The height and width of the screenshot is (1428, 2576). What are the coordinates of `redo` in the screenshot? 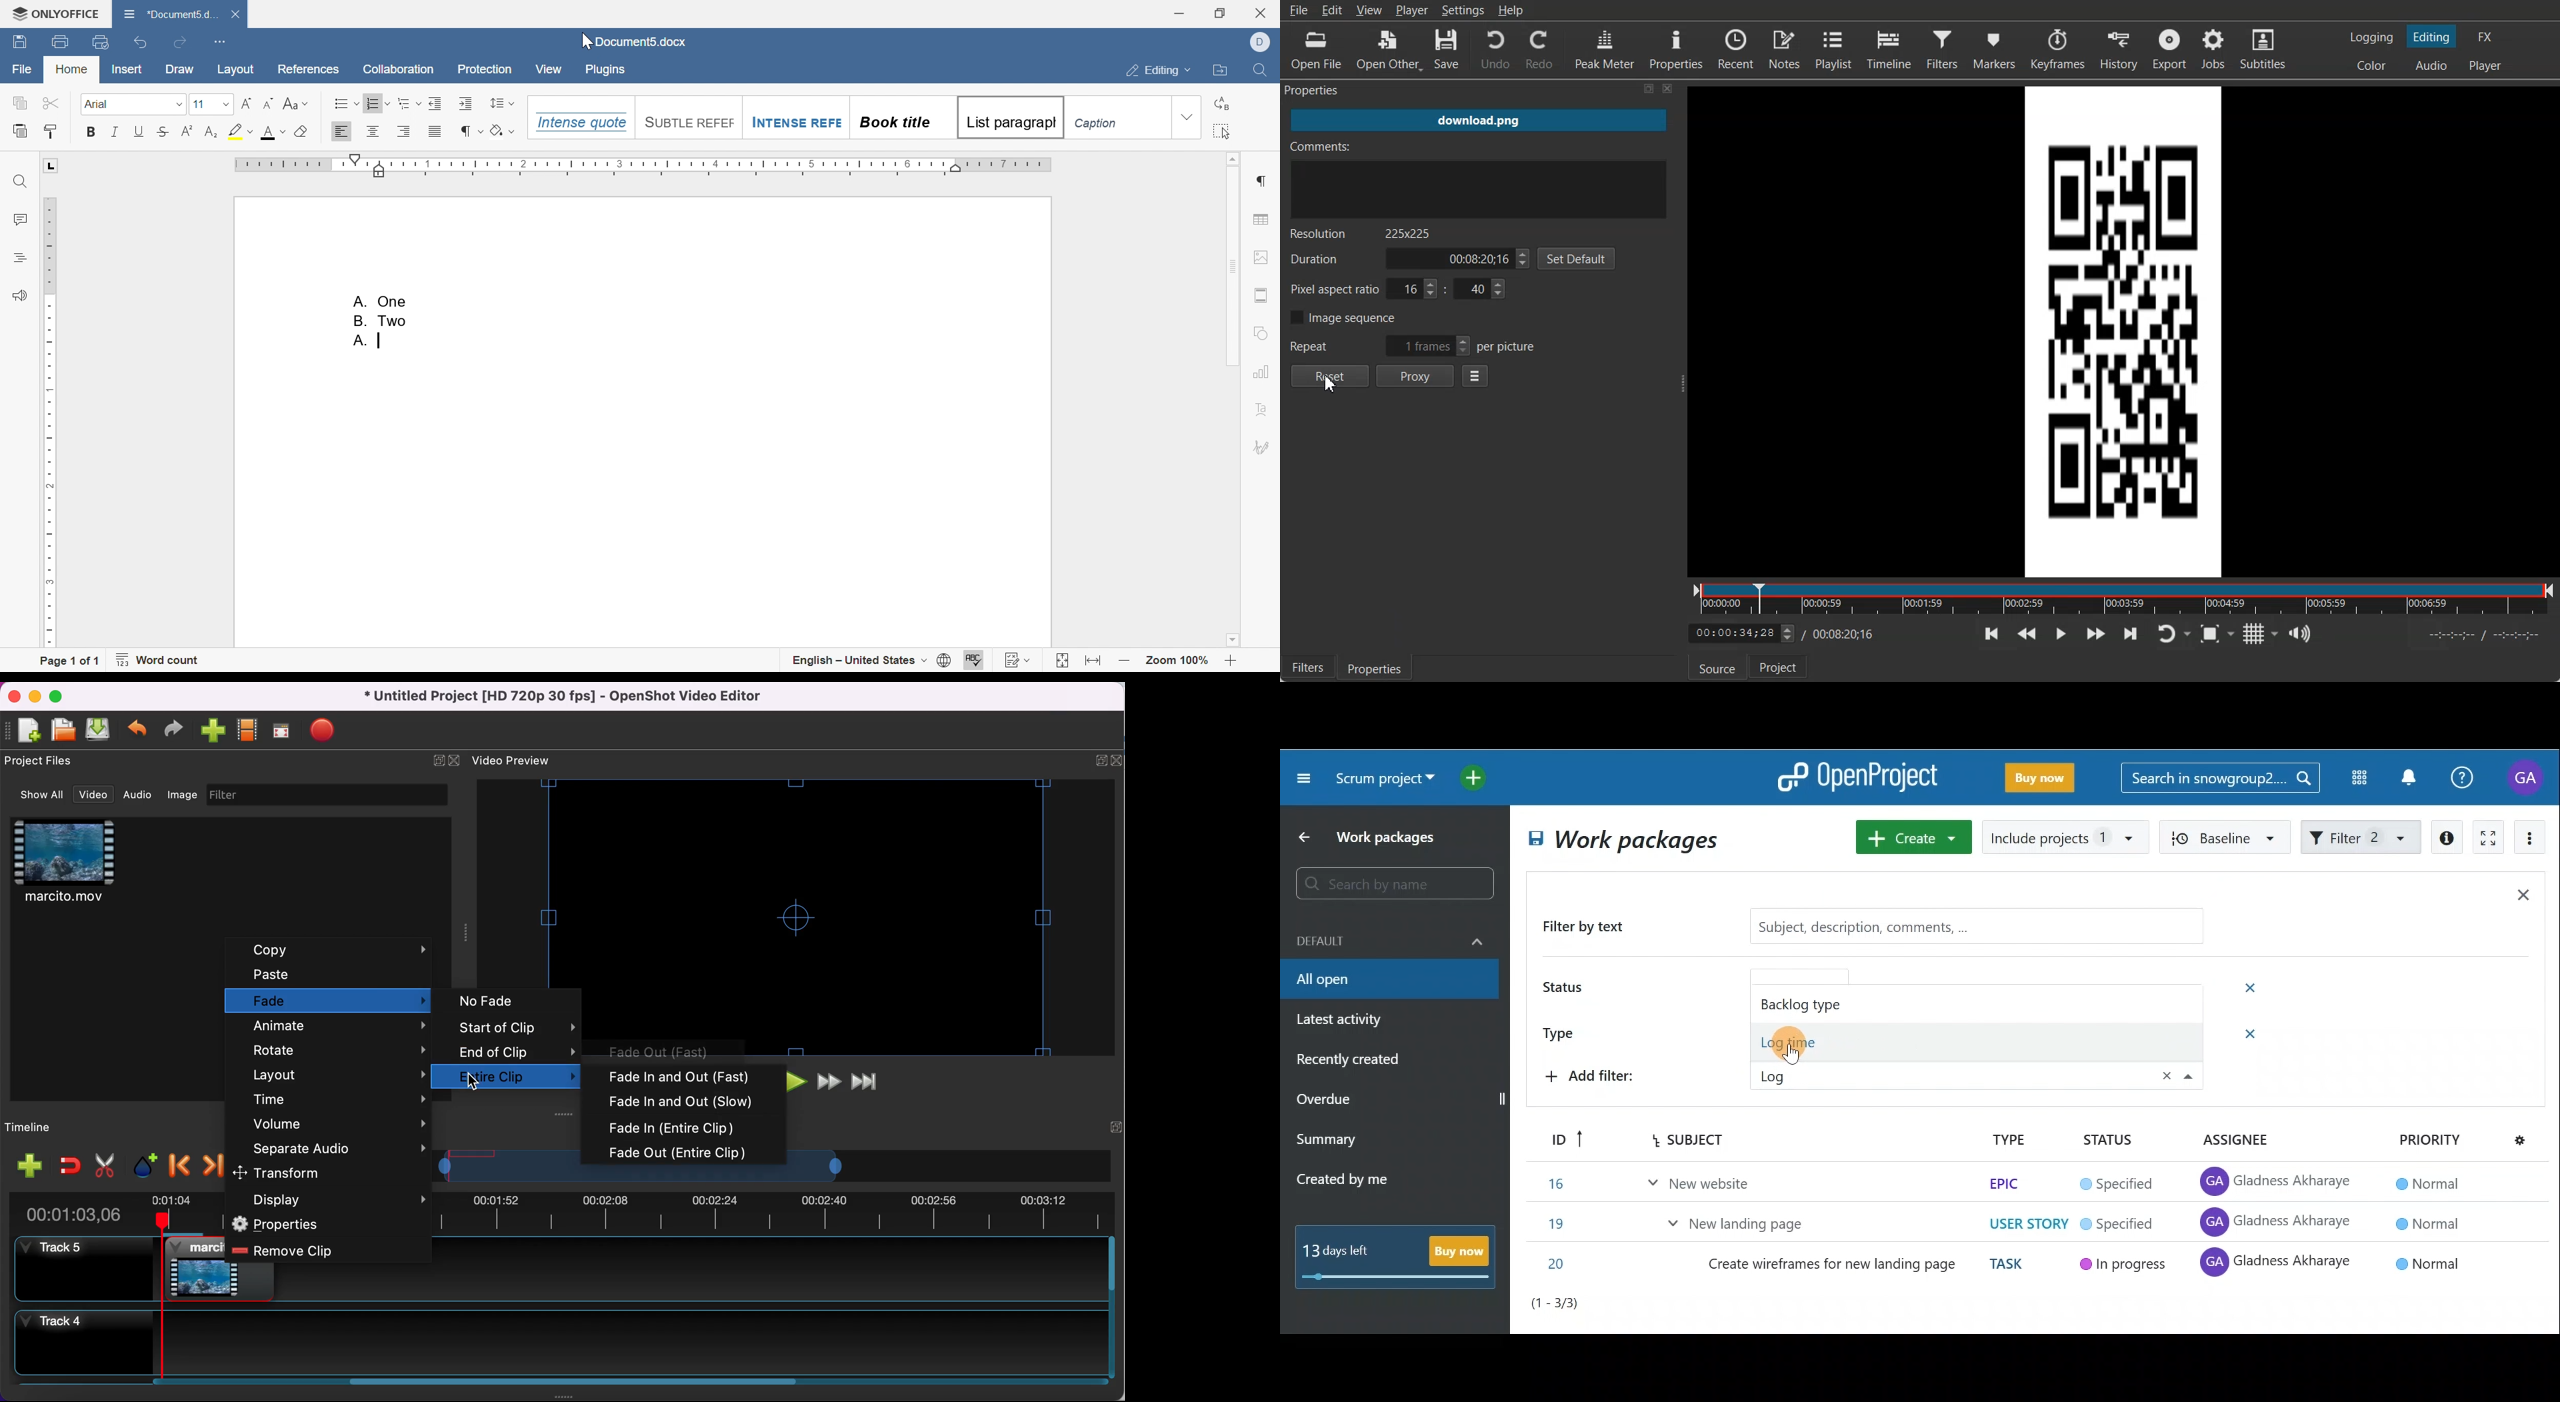 It's located at (179, 43).